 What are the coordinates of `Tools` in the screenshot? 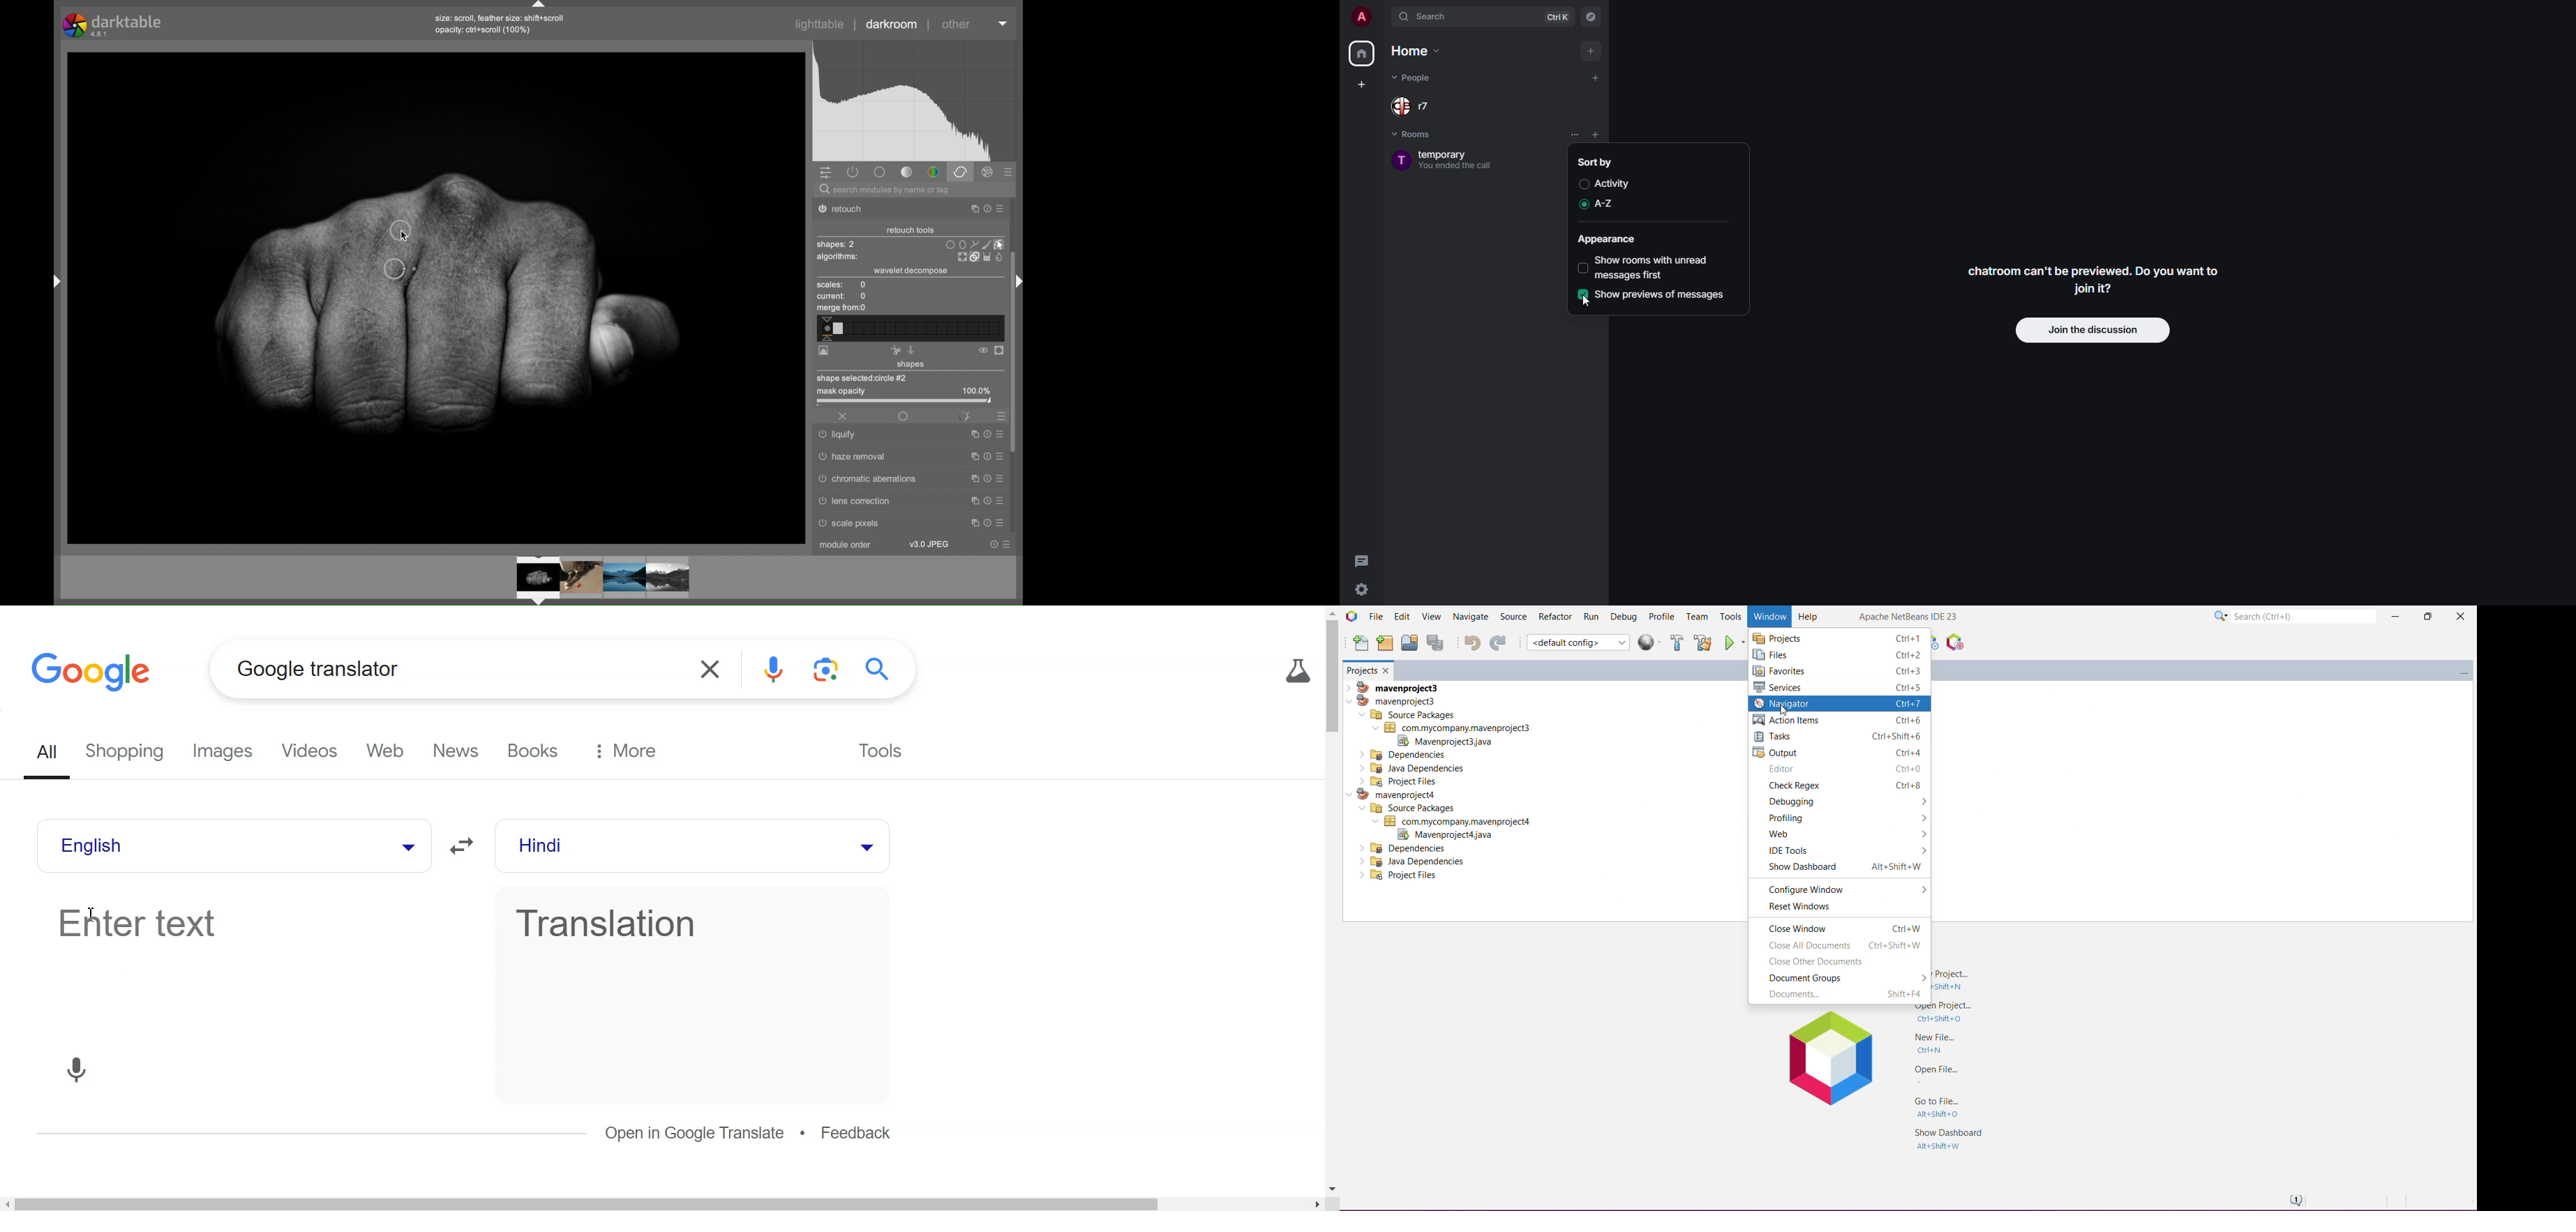 It's located at (878, 749).